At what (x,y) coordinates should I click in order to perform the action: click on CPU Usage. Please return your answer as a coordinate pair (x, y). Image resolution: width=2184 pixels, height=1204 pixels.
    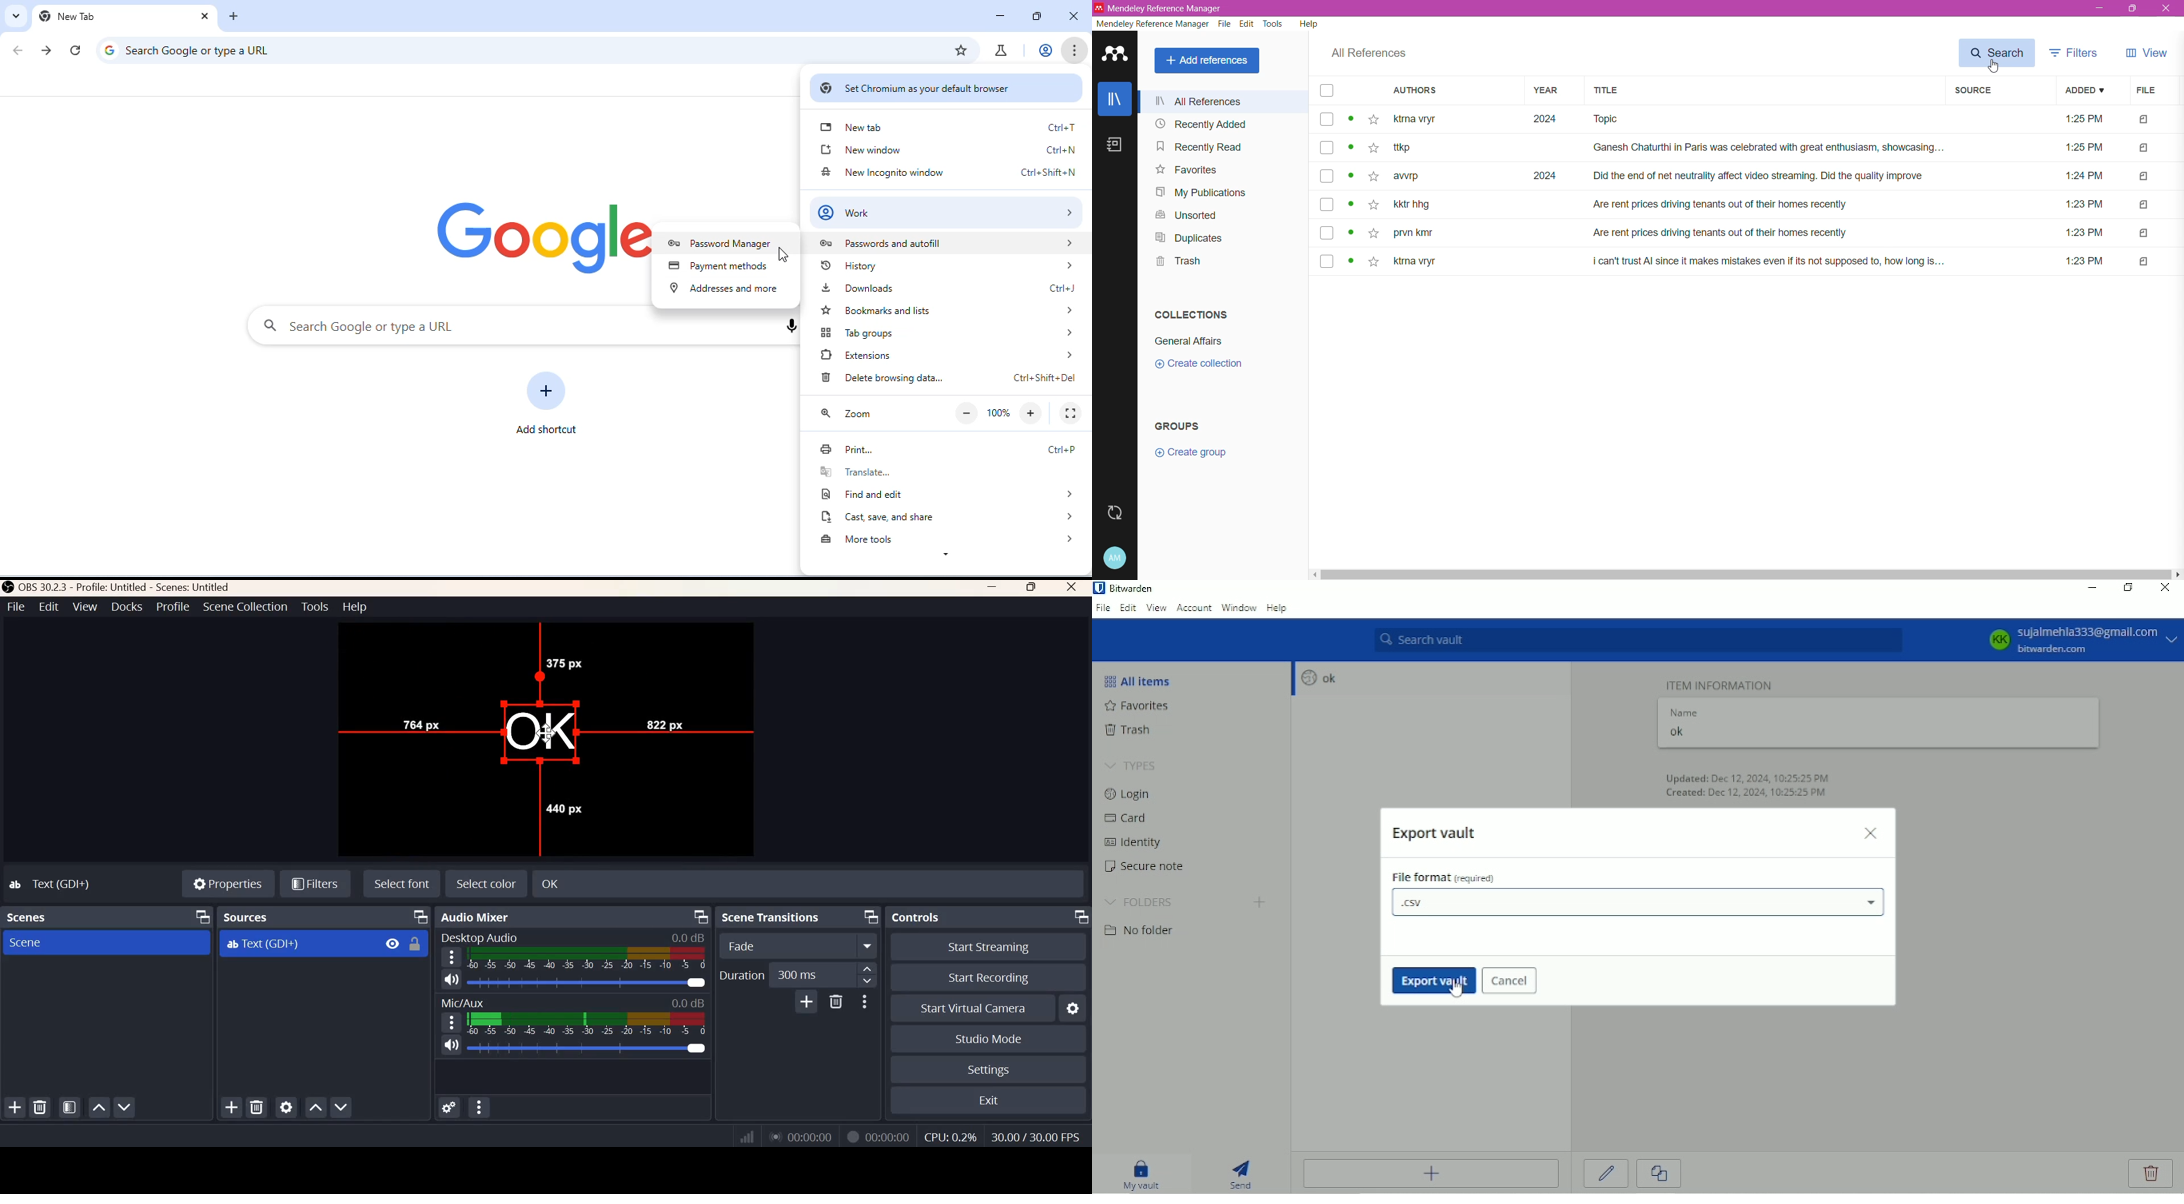
    Looking at the image, I should click on (950, 1137).